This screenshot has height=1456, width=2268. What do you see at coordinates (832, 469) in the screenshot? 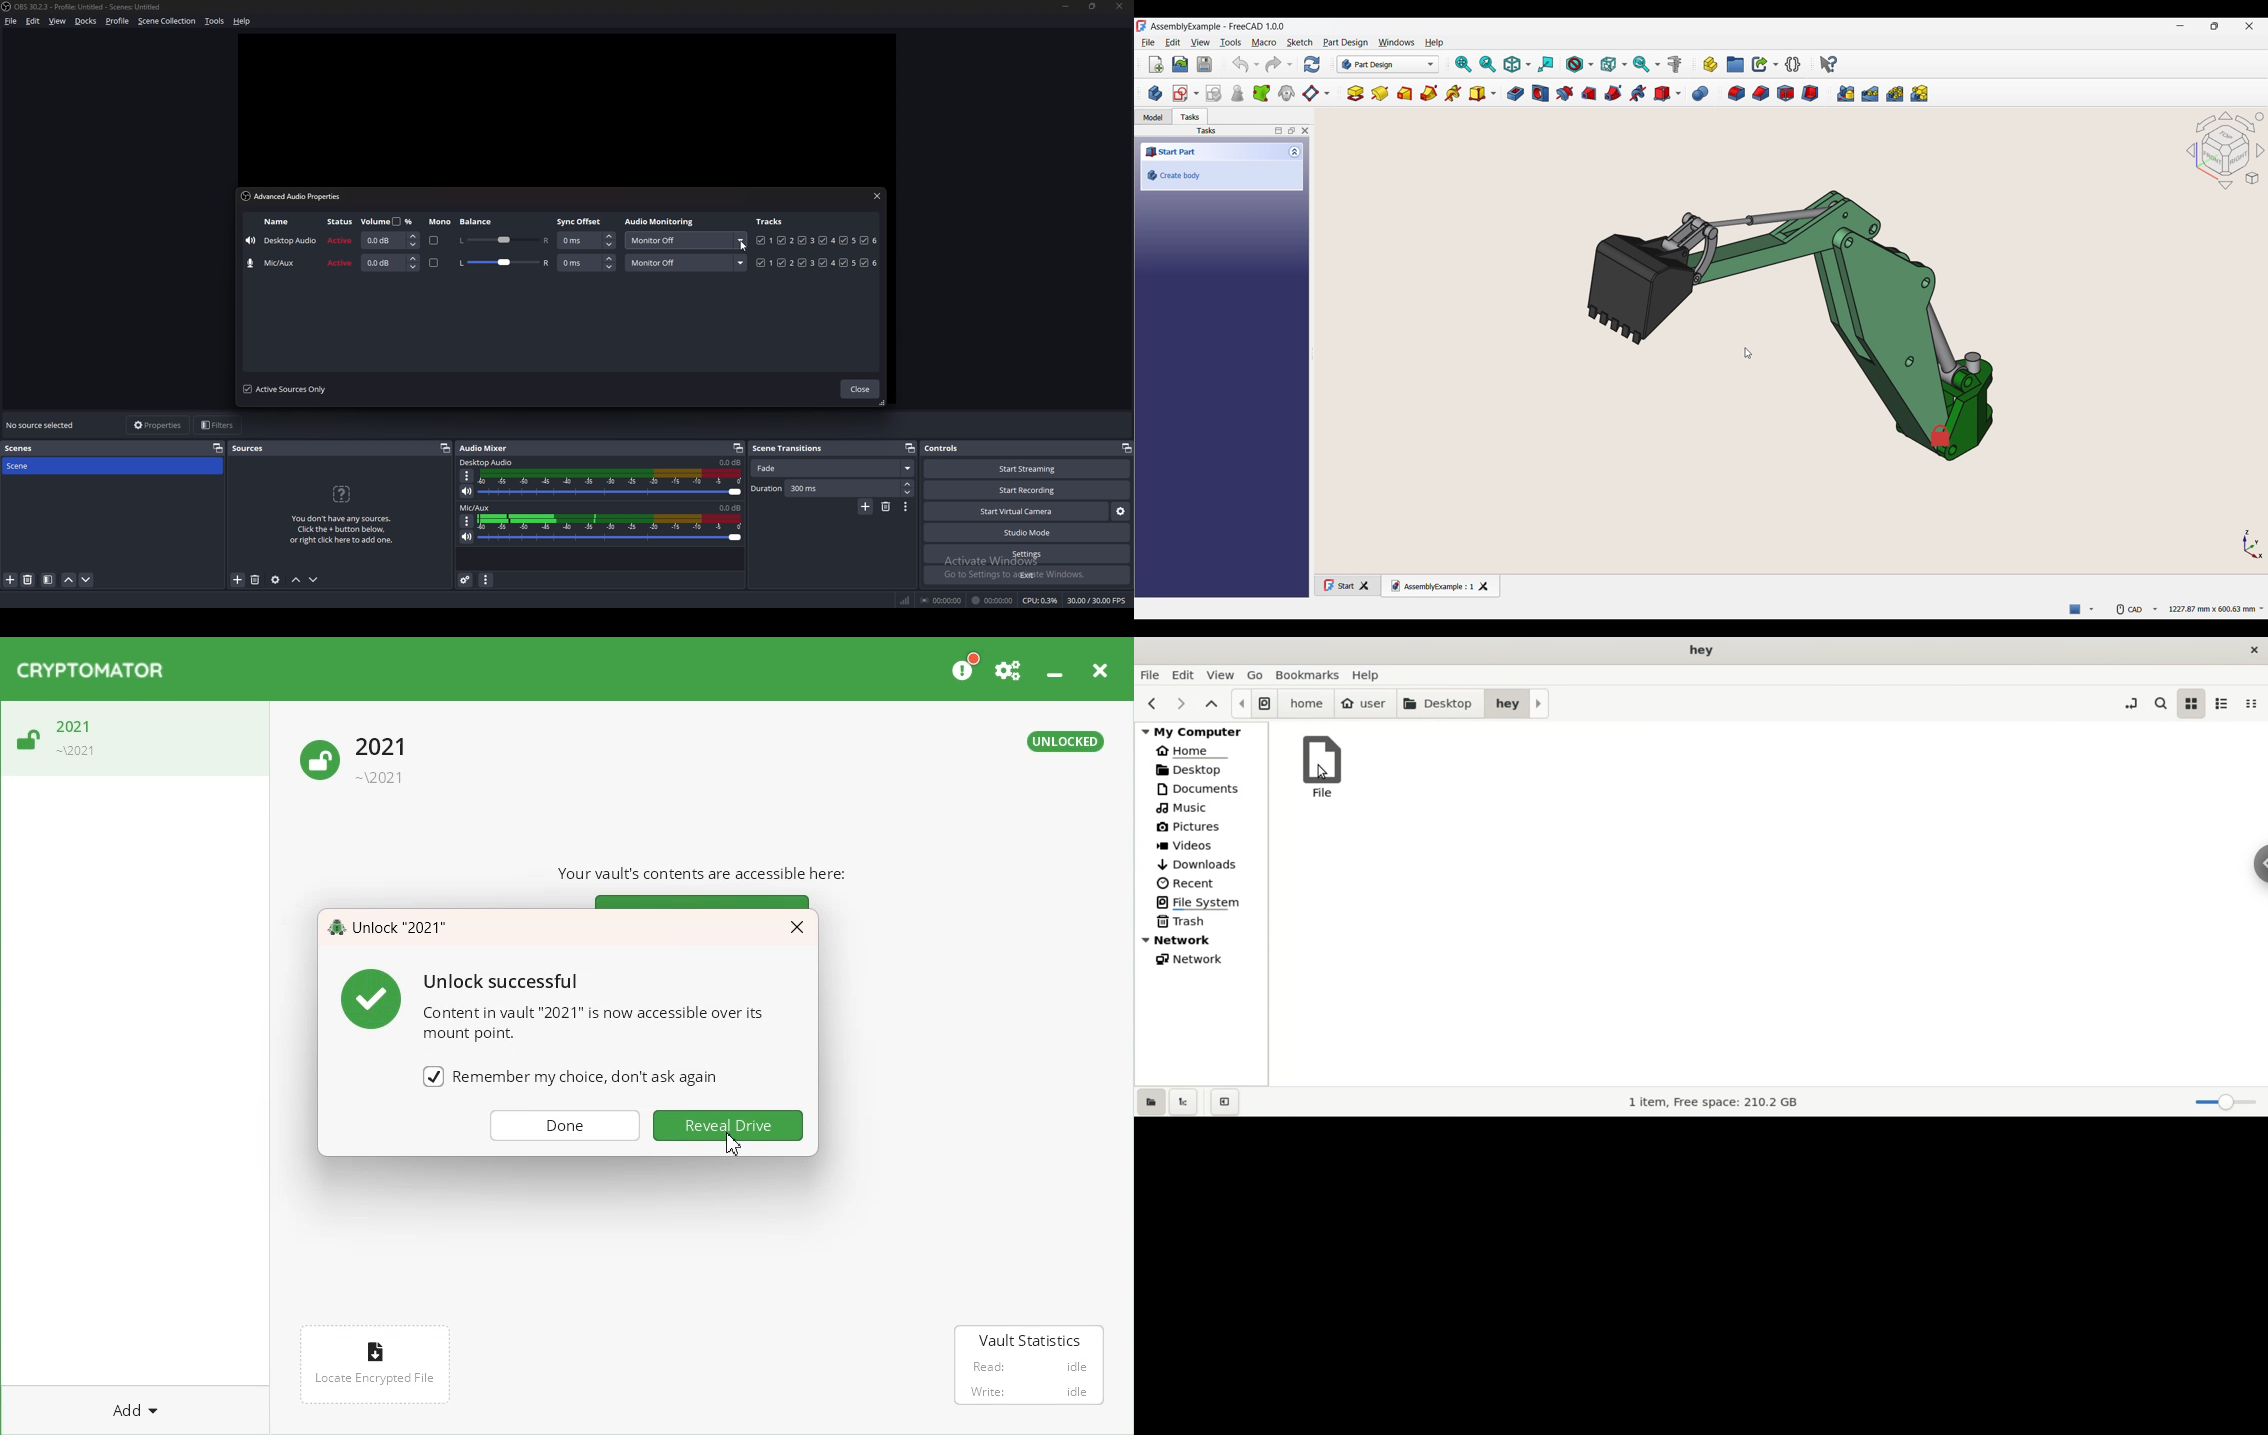
I see `fade` at bounding box center [832, 469].